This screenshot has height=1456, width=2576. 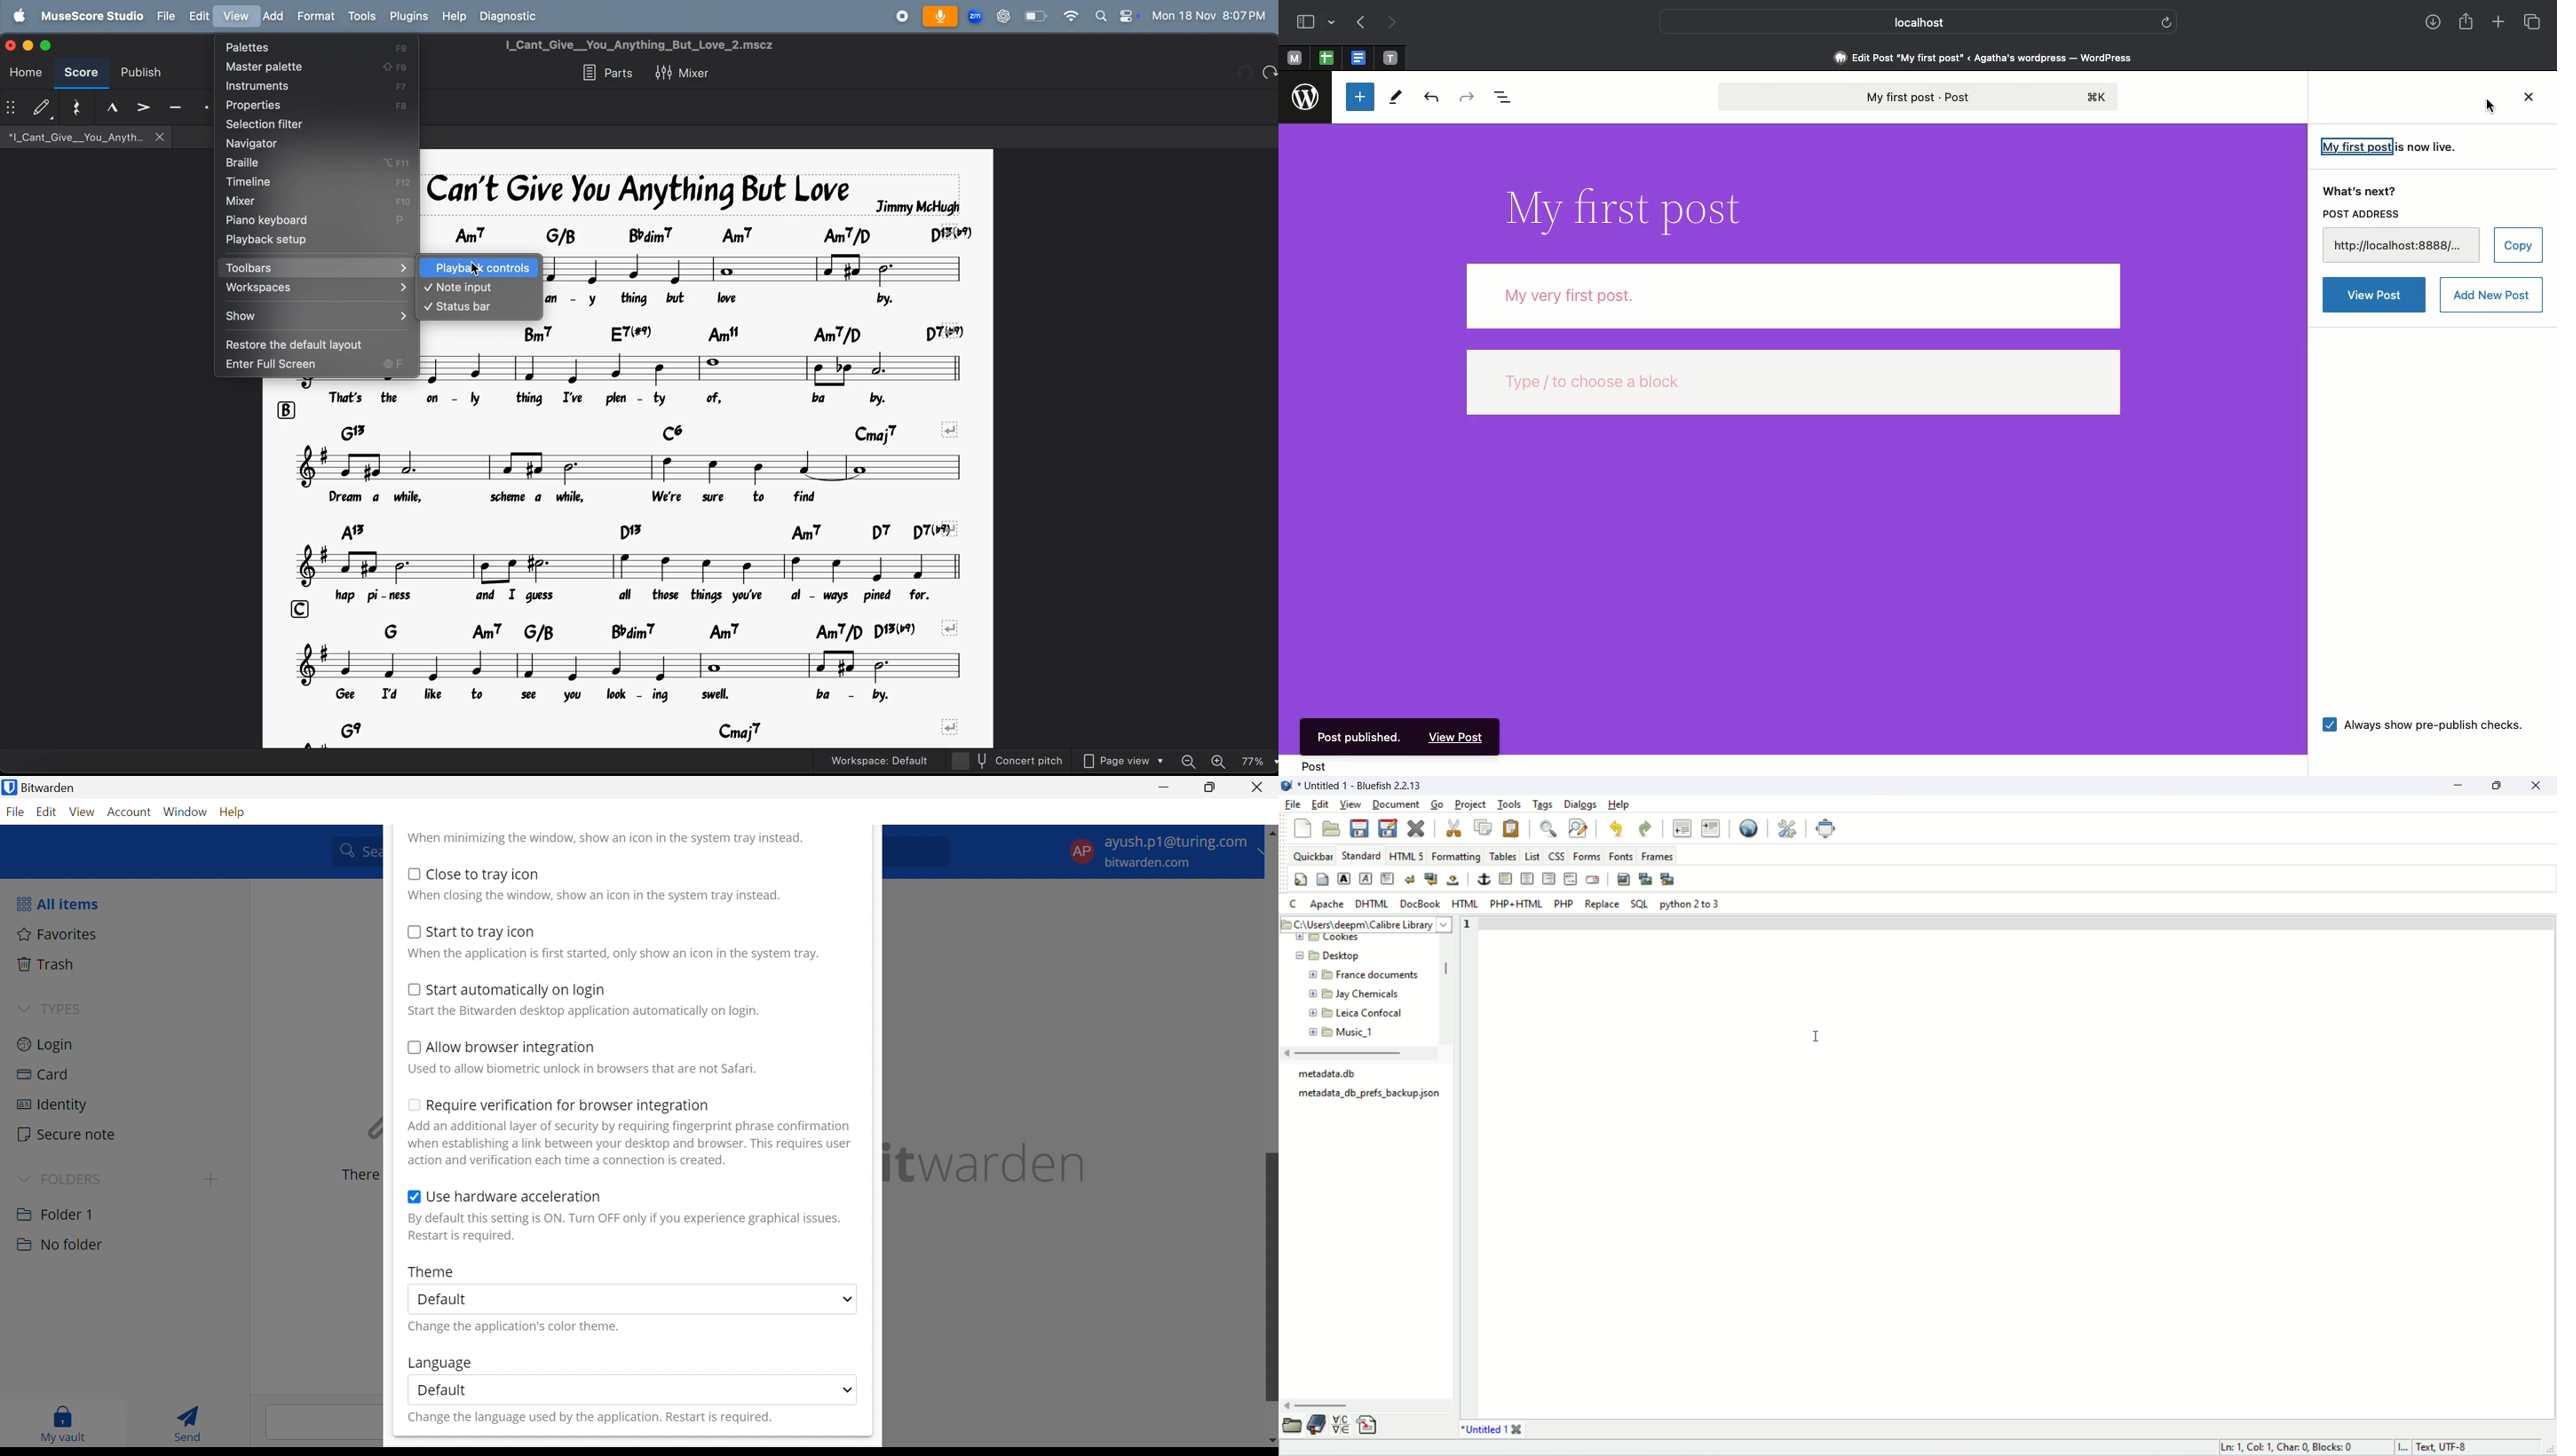 I want to click on cursor, so click(x=2489, y=107).